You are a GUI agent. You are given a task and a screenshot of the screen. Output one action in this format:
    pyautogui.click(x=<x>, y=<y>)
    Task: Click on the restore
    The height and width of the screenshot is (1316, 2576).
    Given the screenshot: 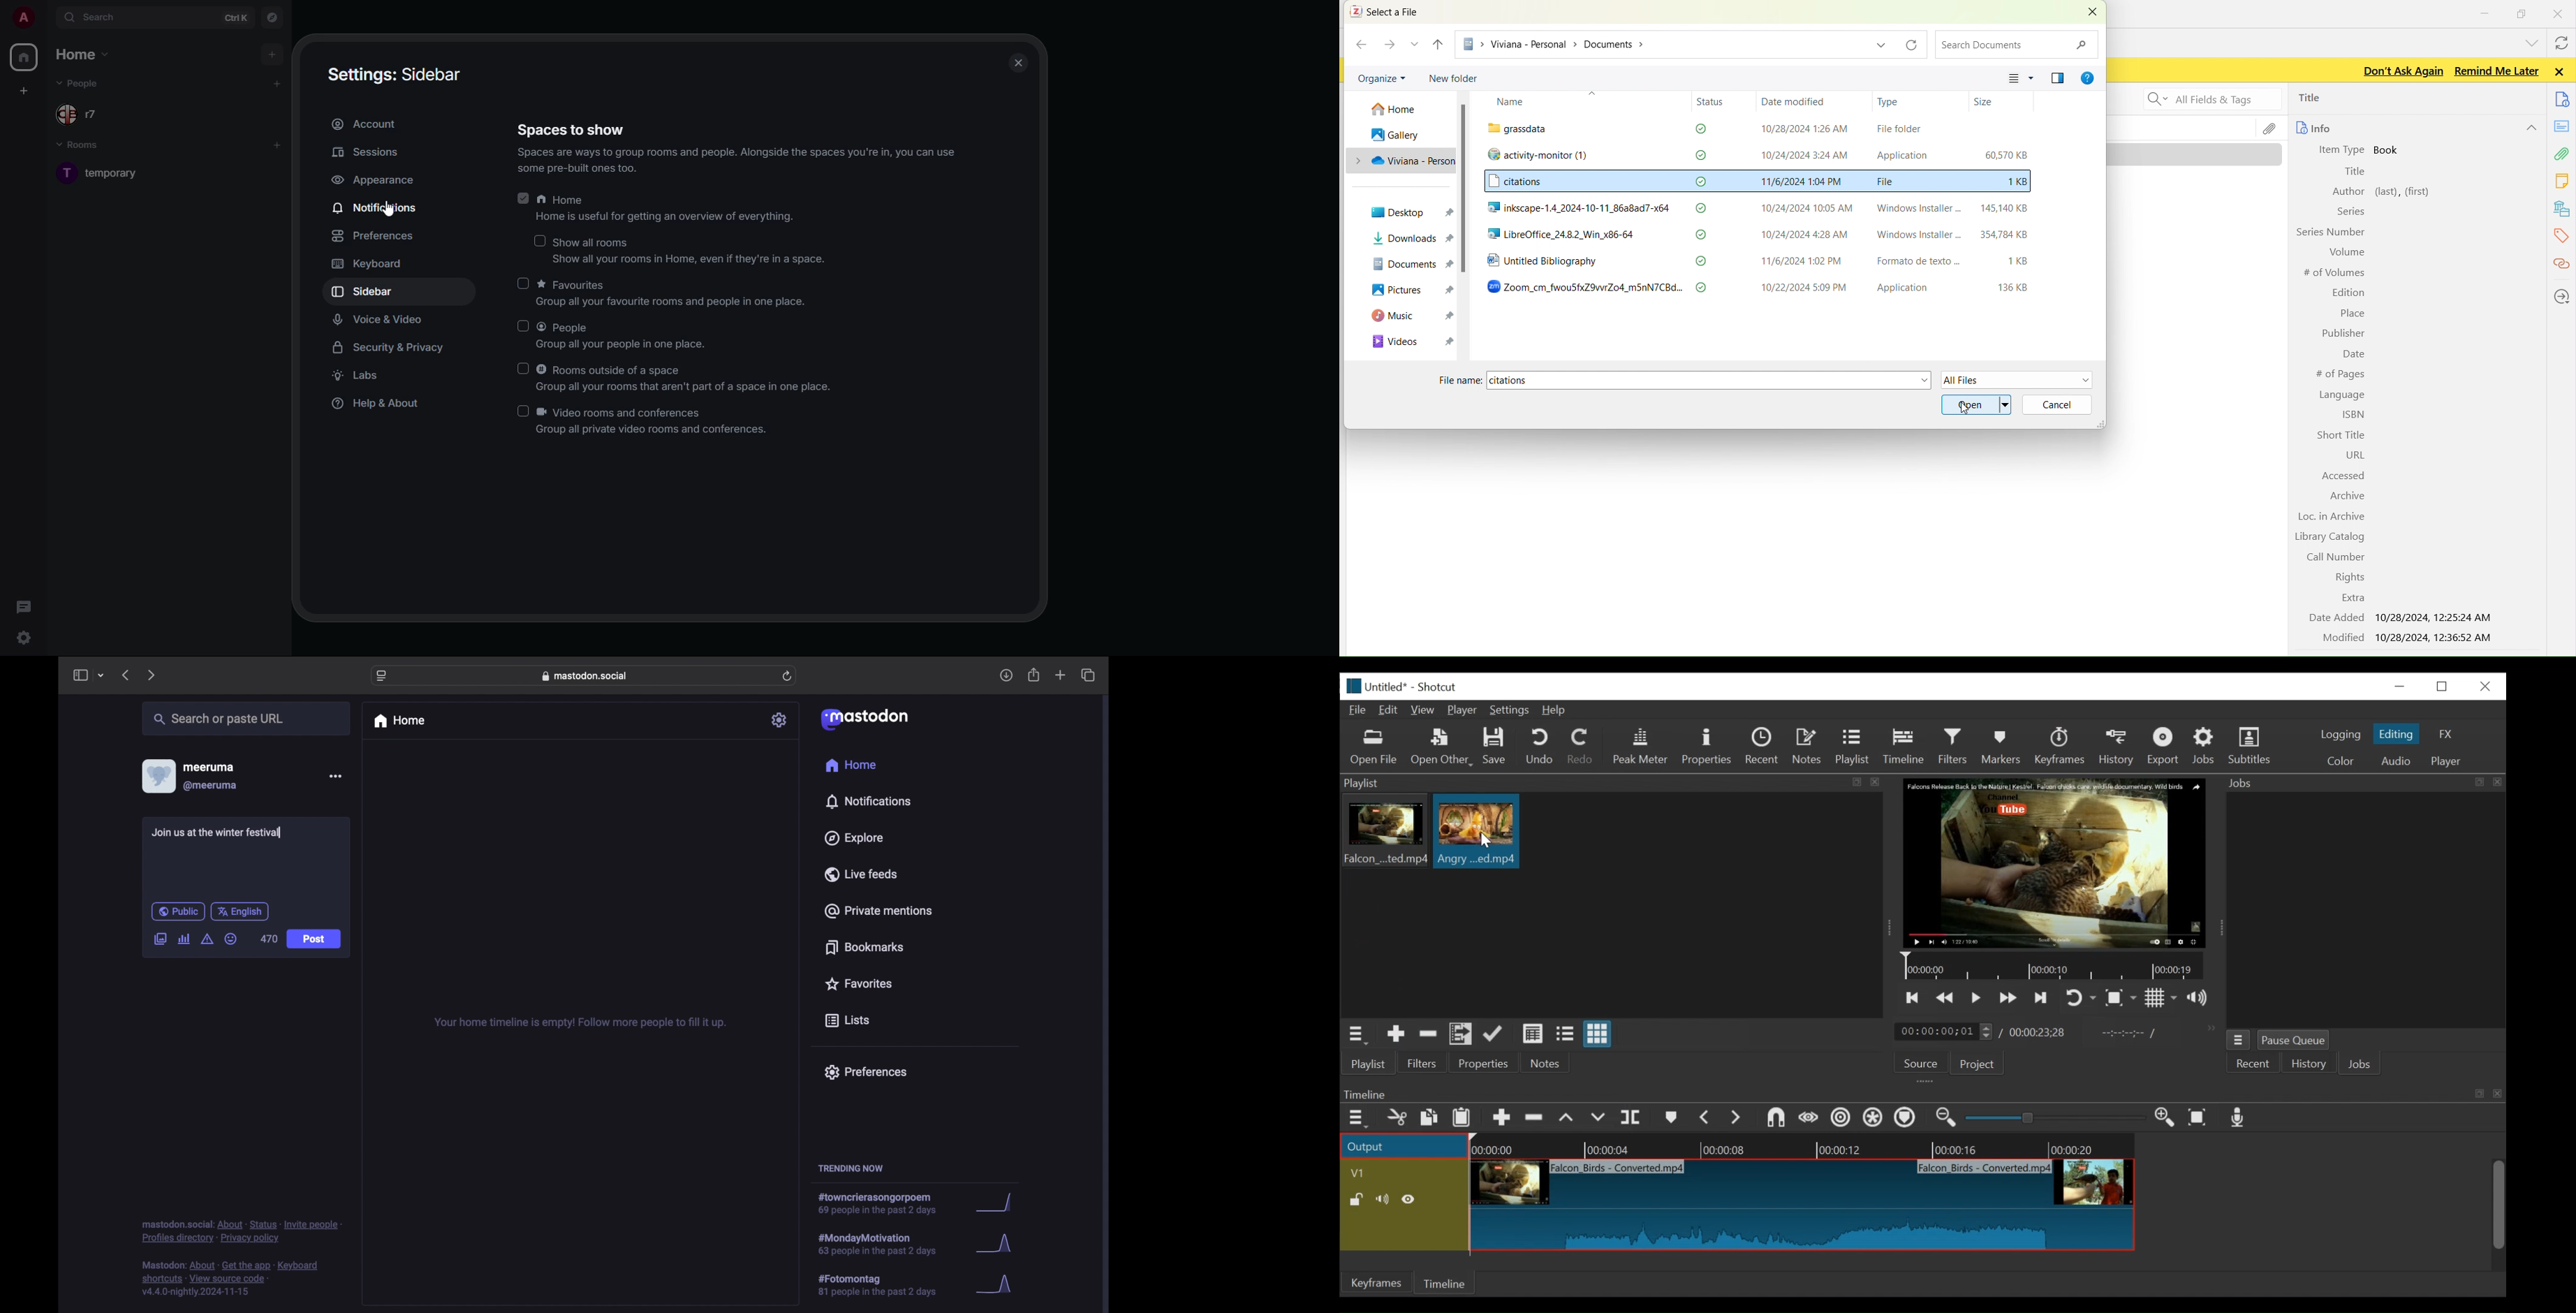 What is the action you would take?
    pyautogui.click(x=2445, y=685)
    